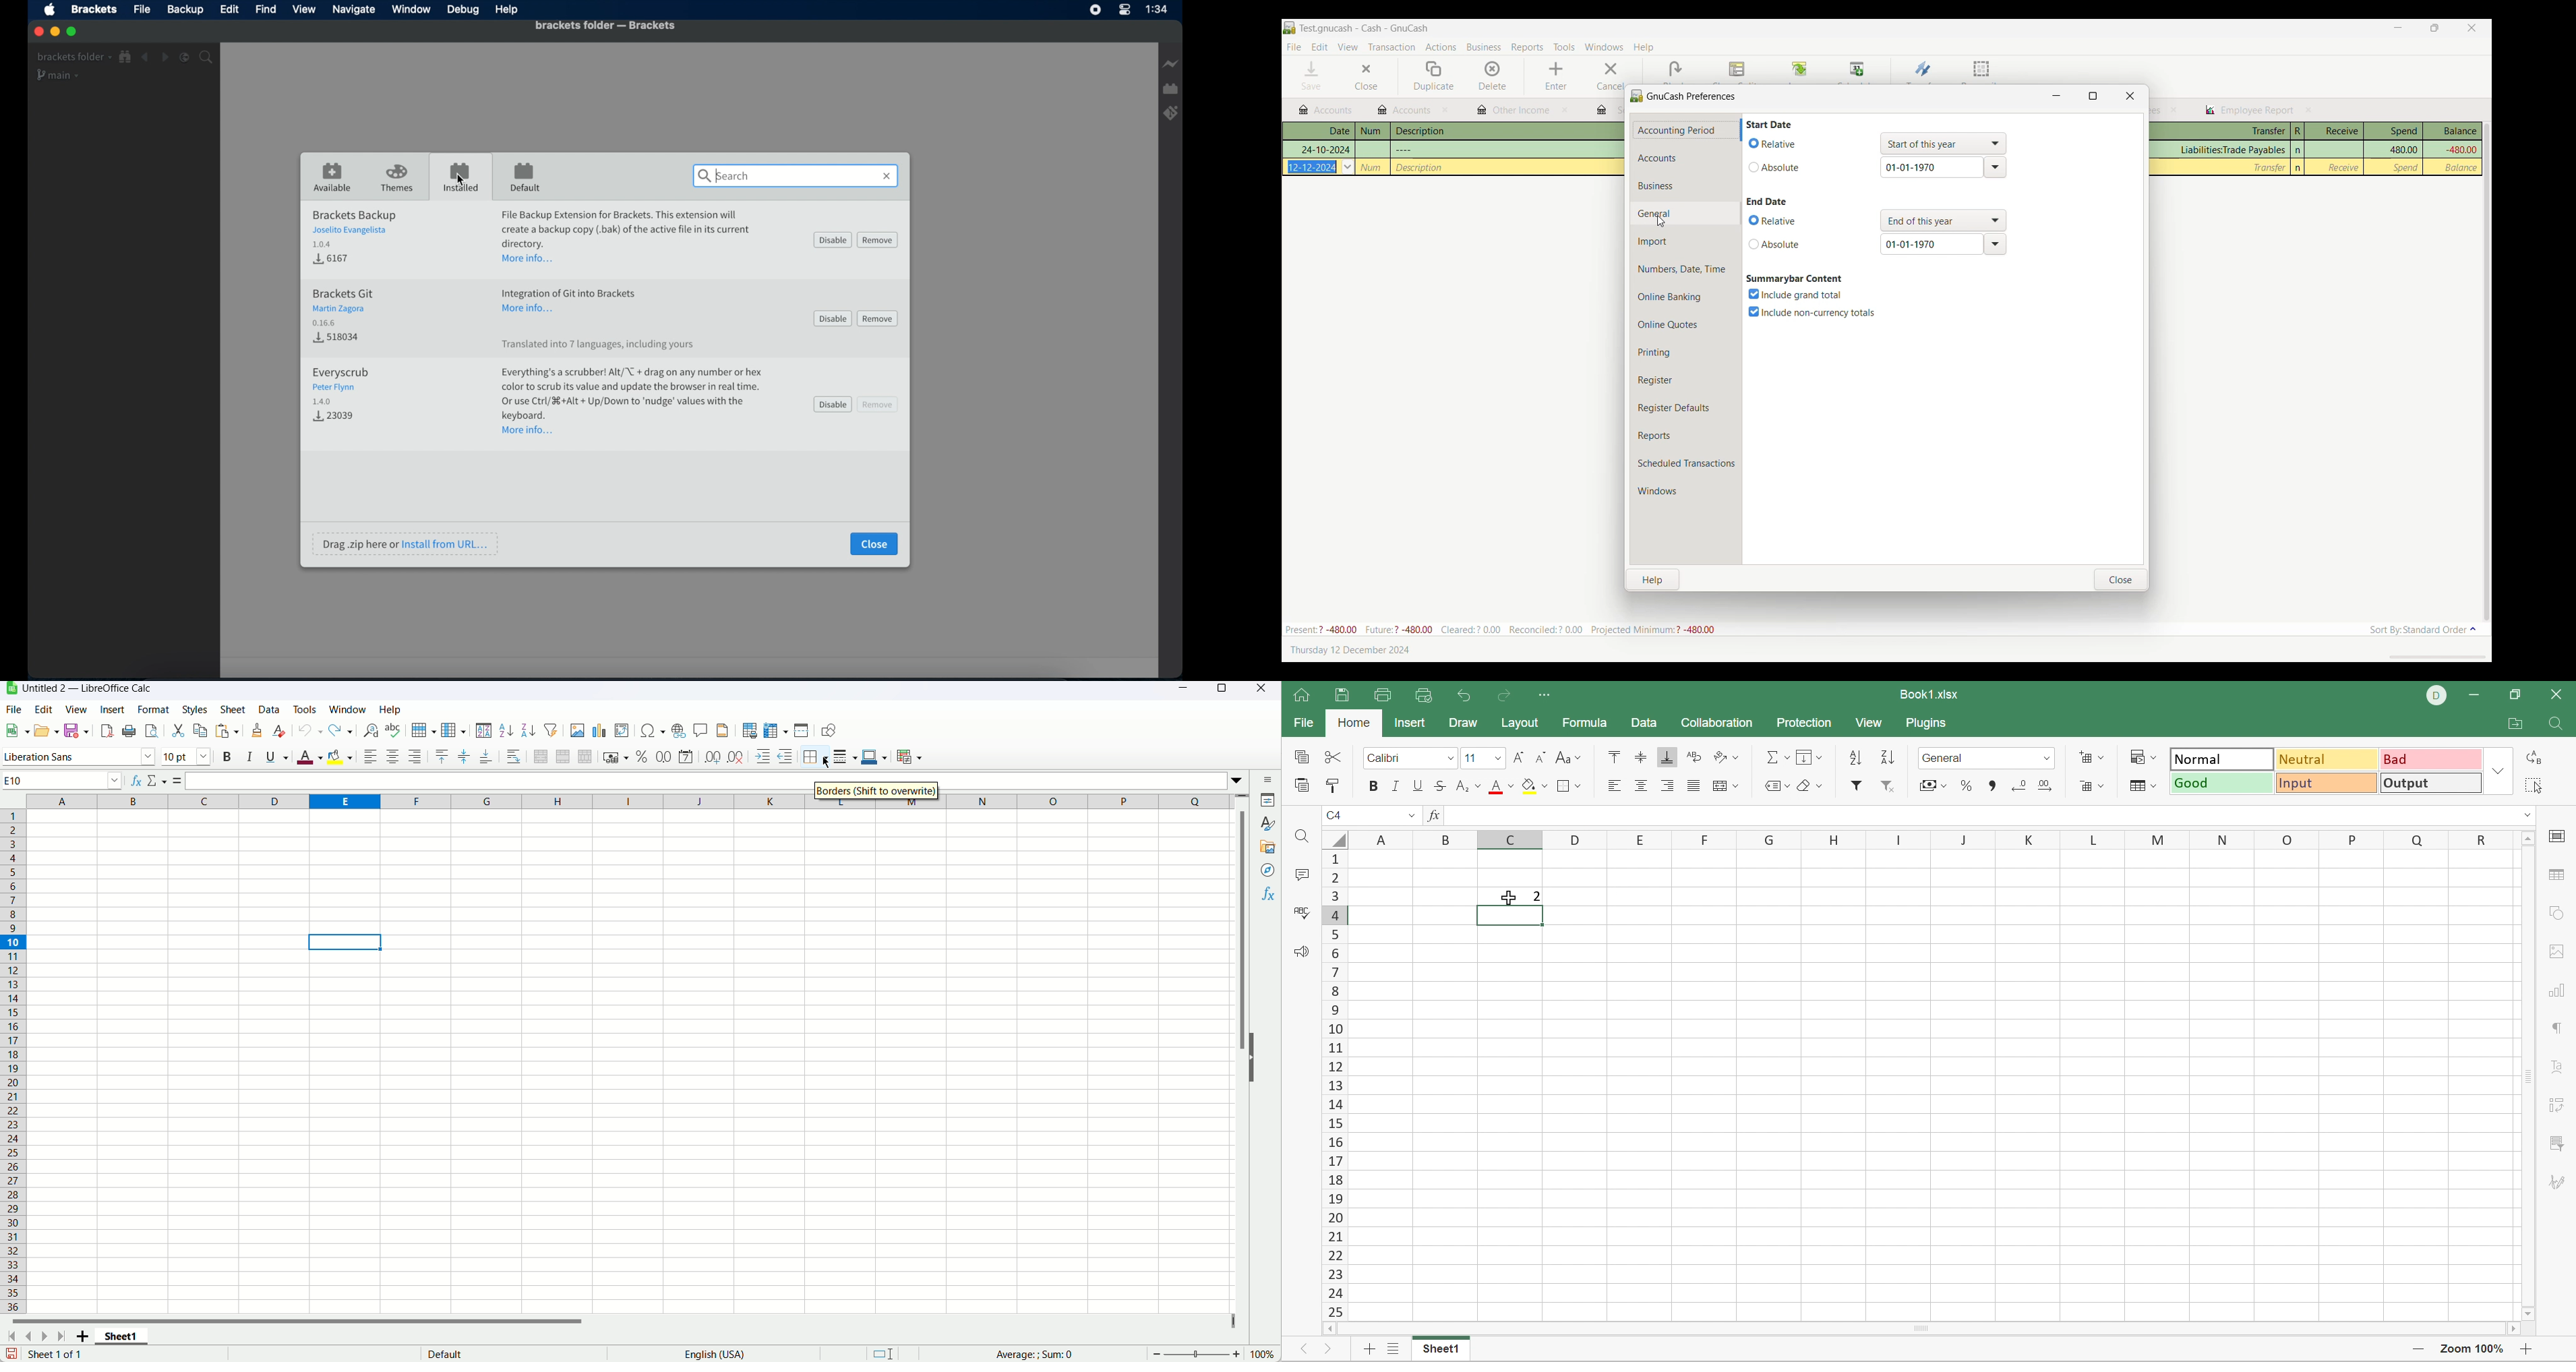  Describe the element at coordinates (1720, 722) in the screenshot. I see `Collaboration` at that location.